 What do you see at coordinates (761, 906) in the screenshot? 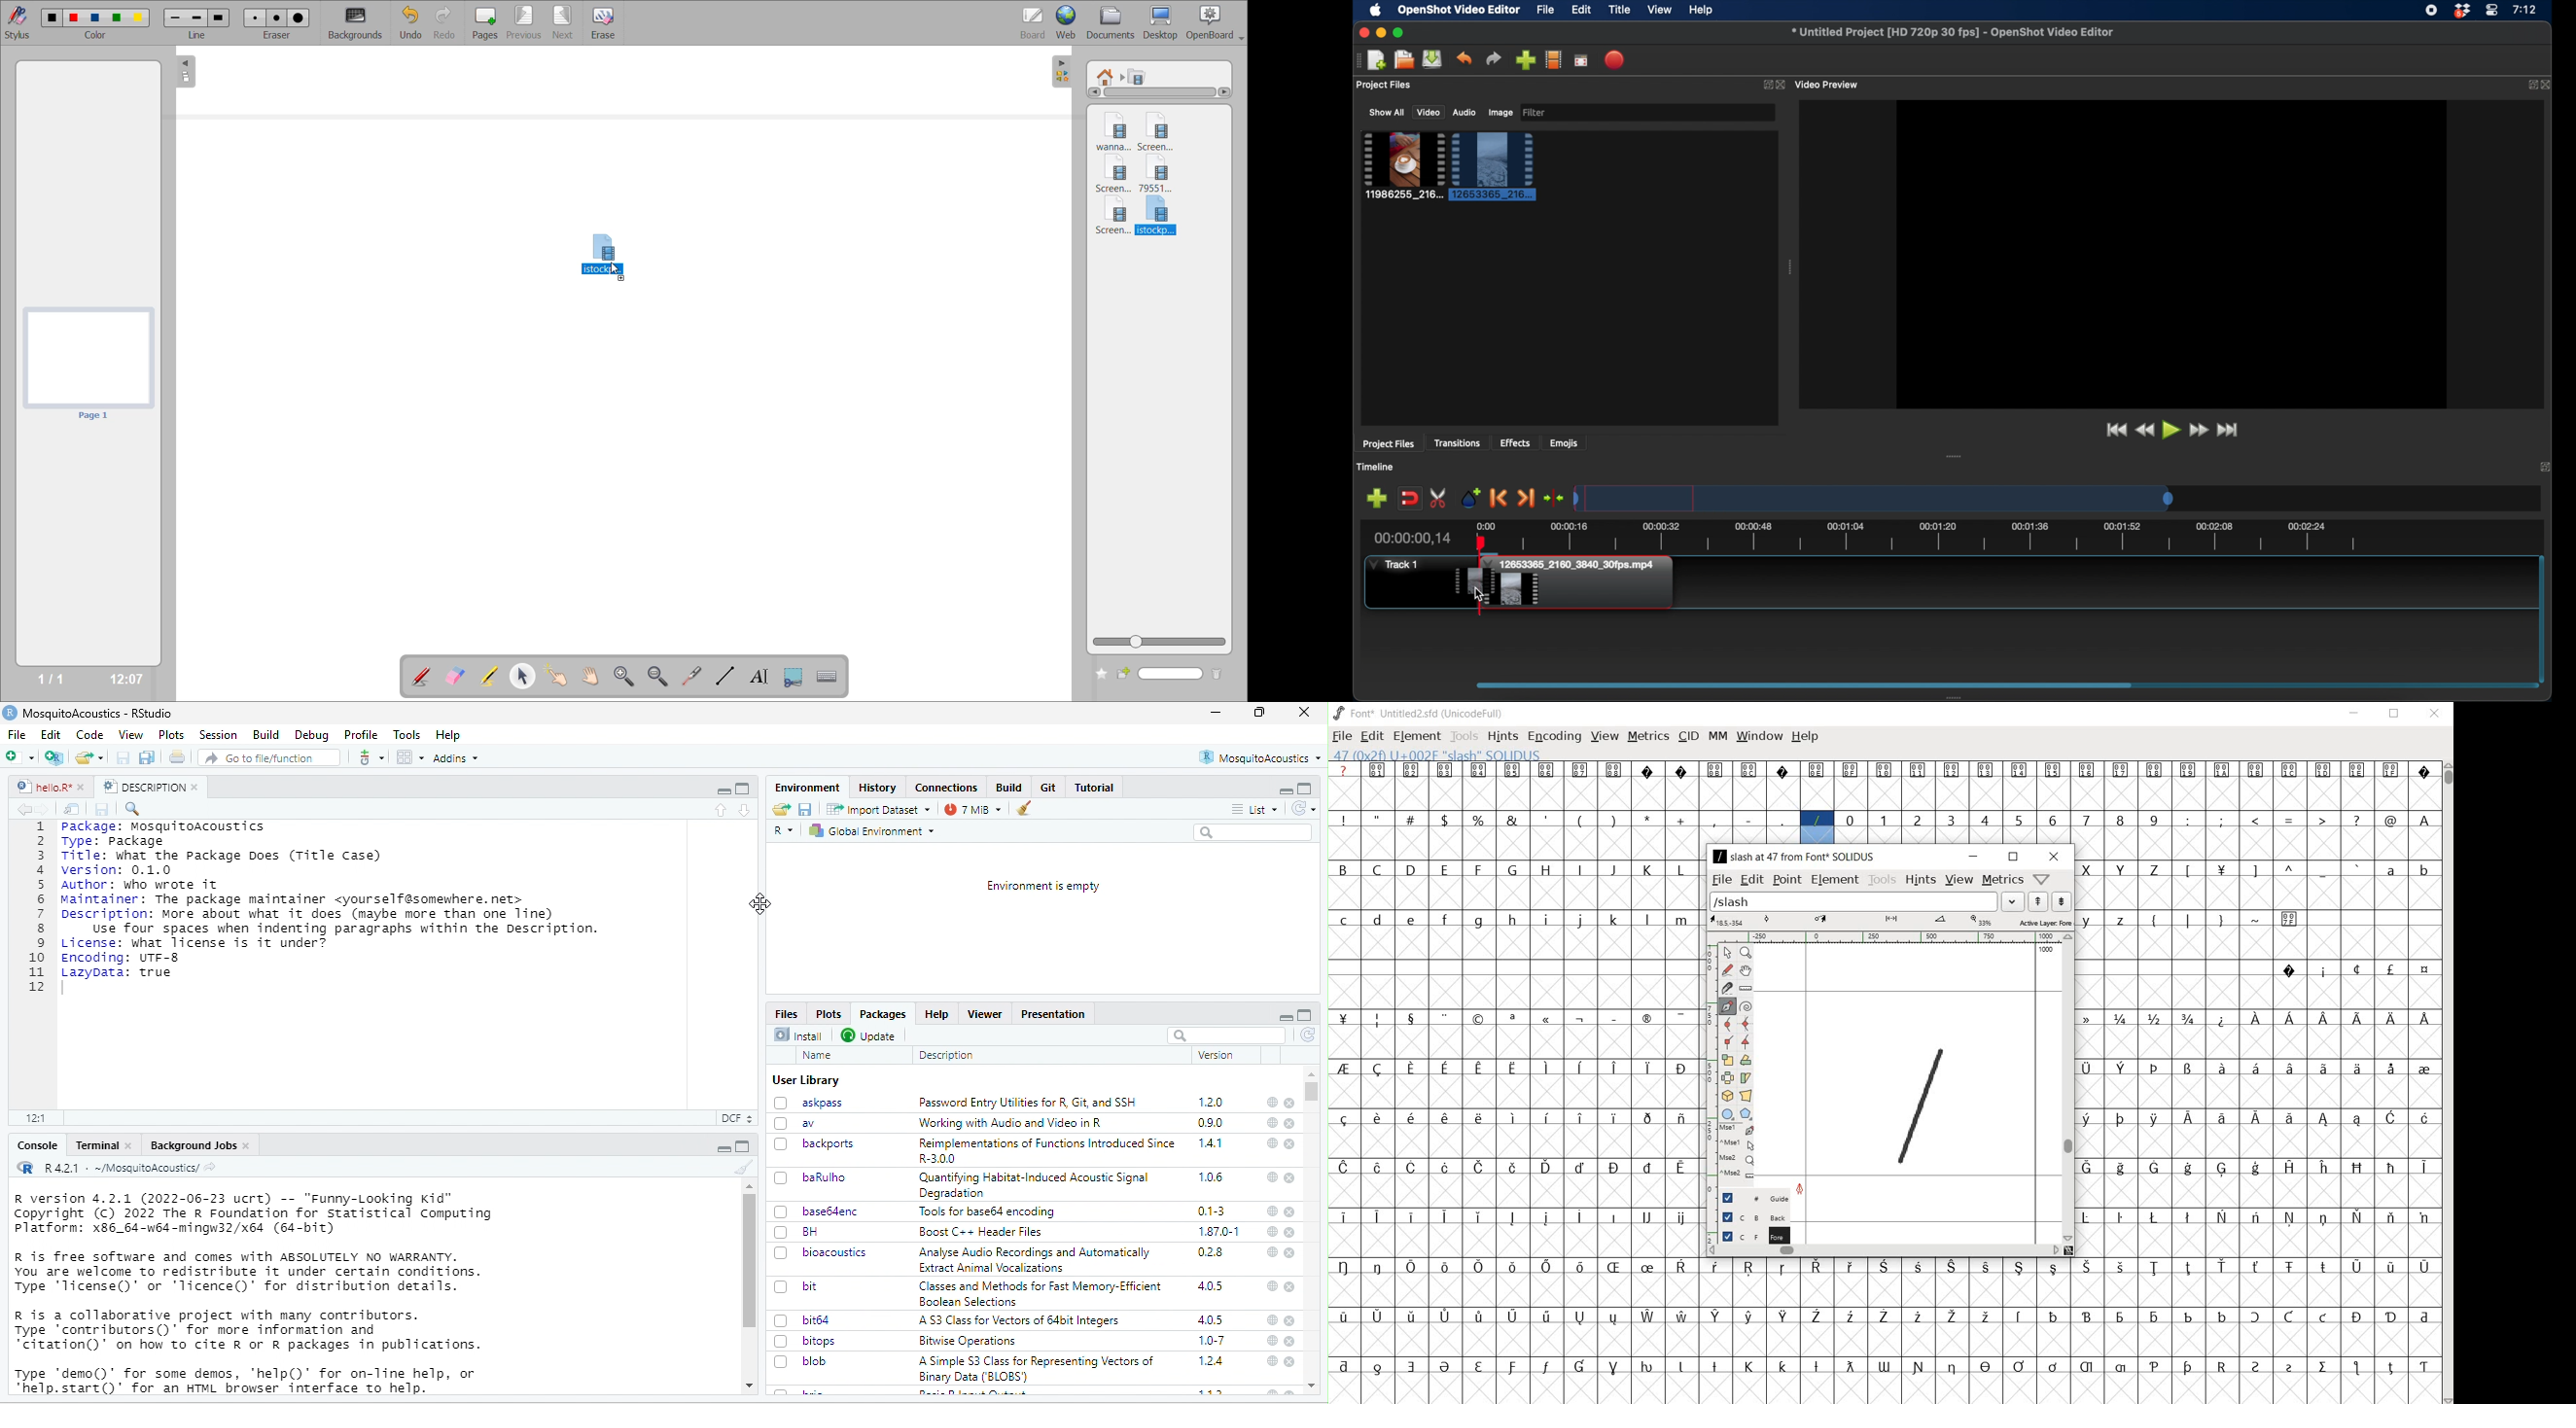
I see `cursor` at bounding box center [761, 906].